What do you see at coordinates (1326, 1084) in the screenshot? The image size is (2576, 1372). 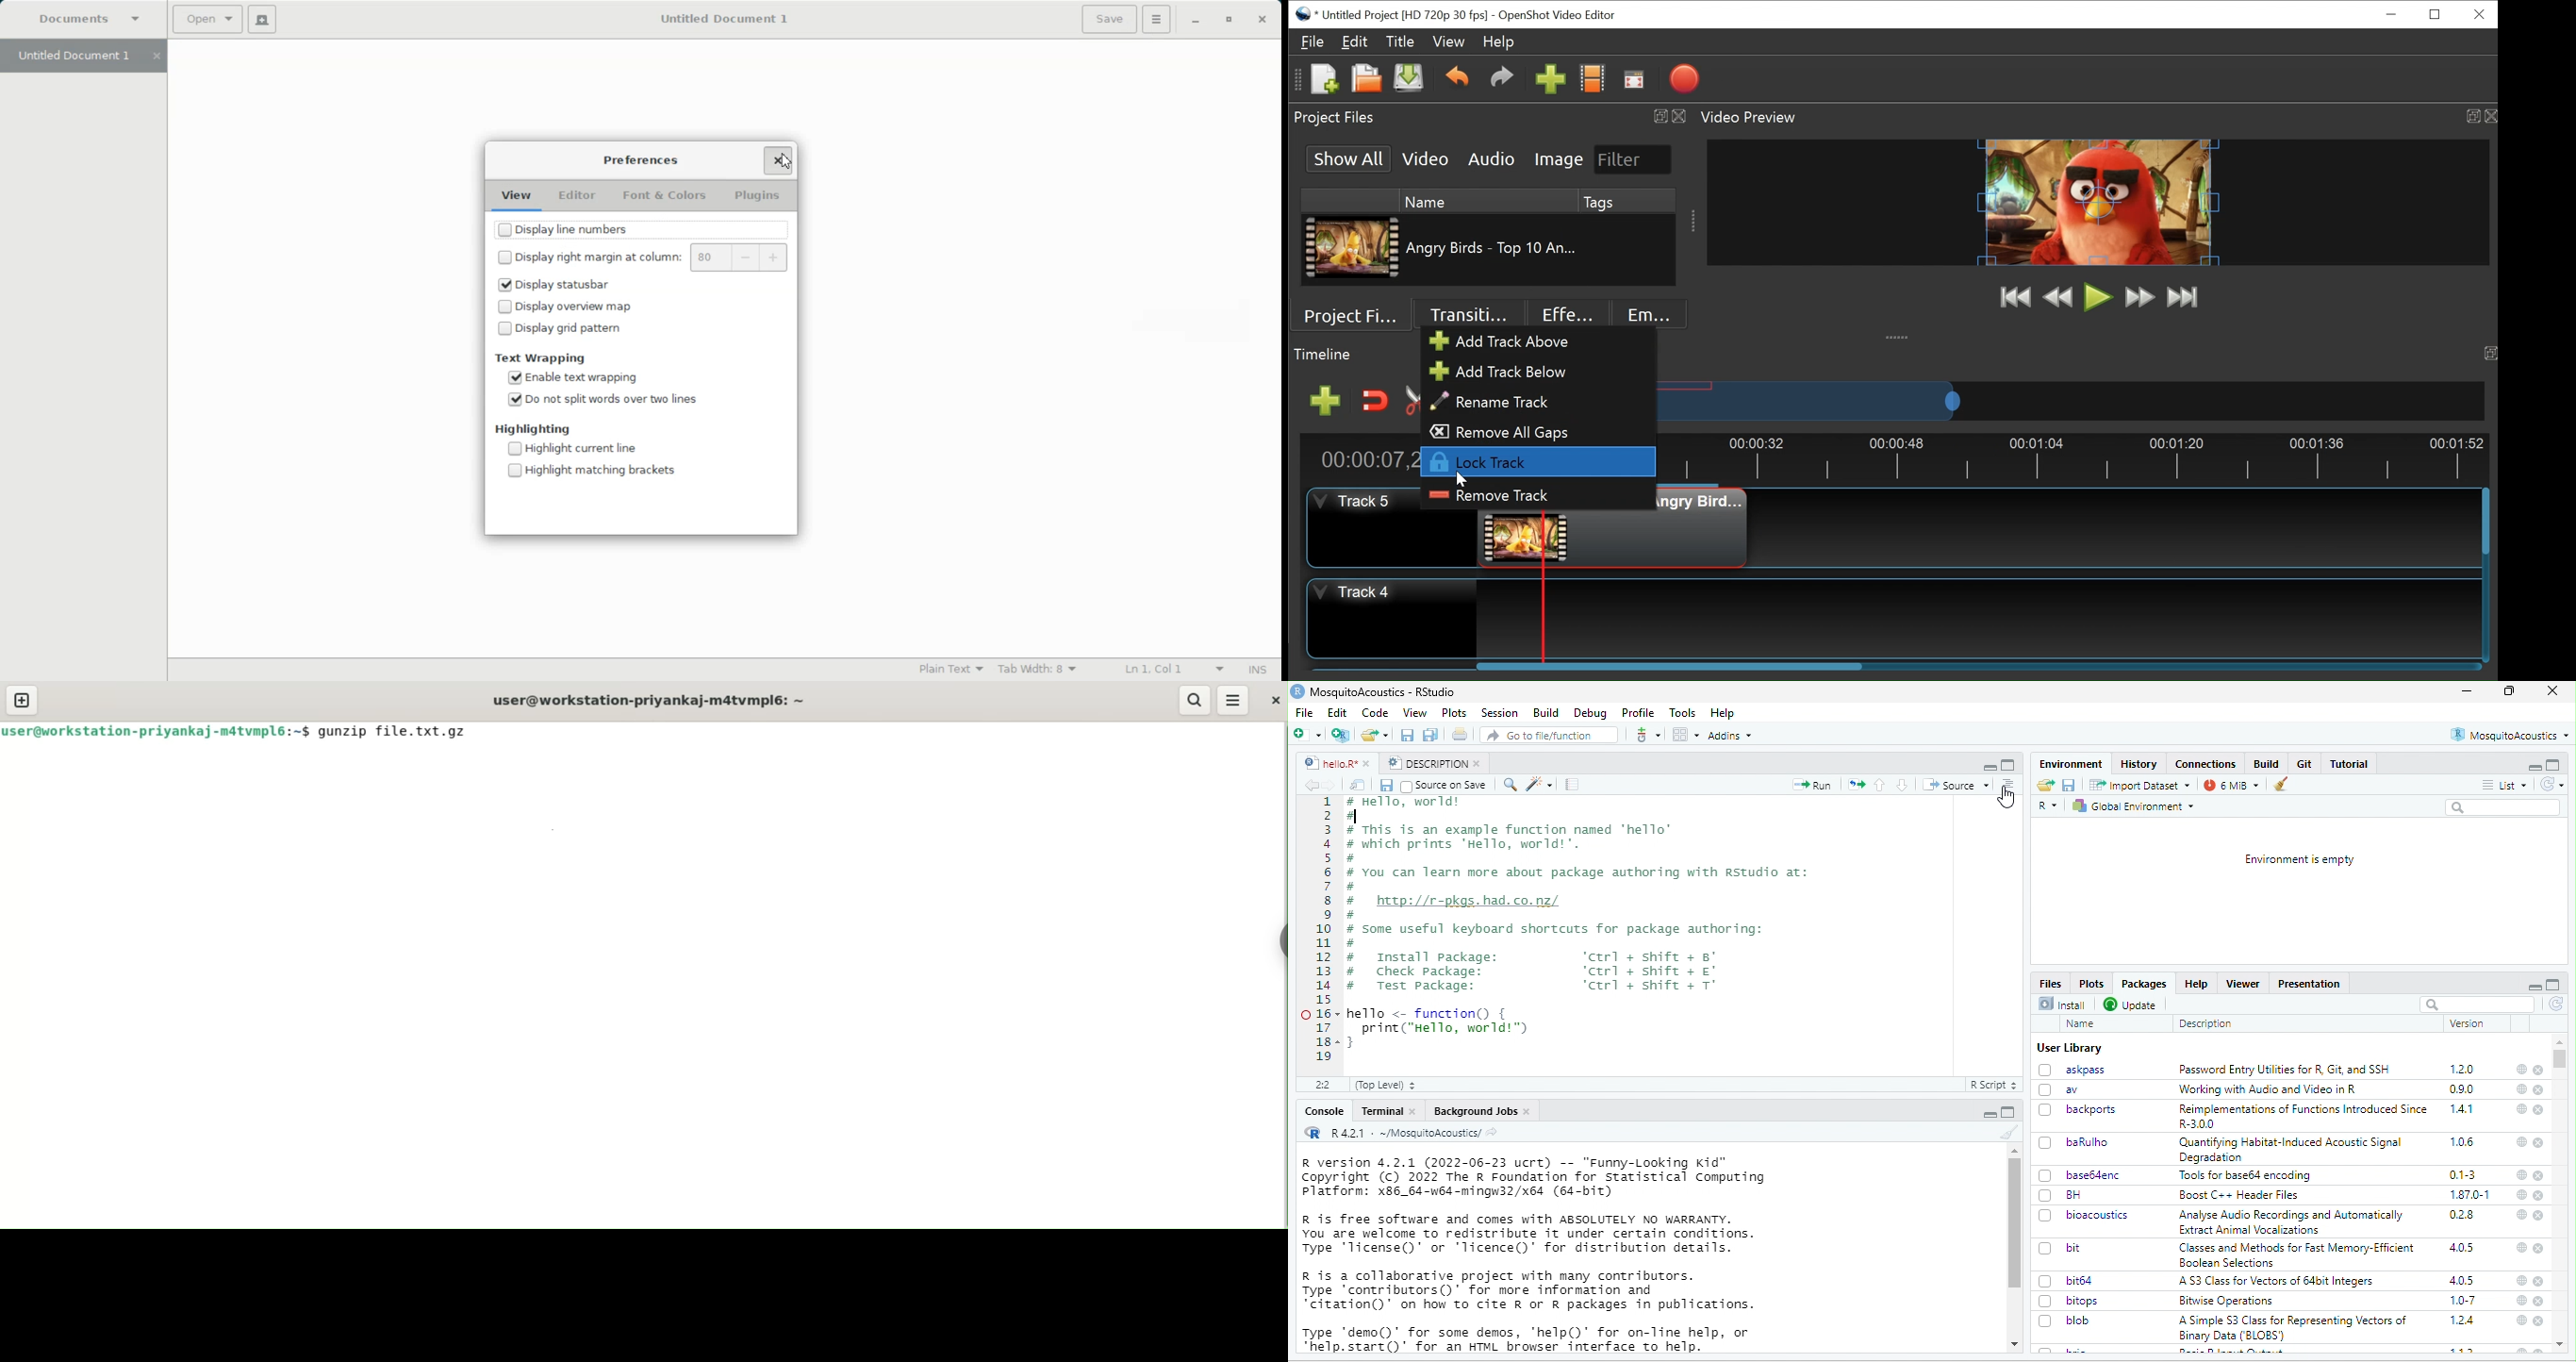 I see `12:1` at bounding box center [1326, 1084].